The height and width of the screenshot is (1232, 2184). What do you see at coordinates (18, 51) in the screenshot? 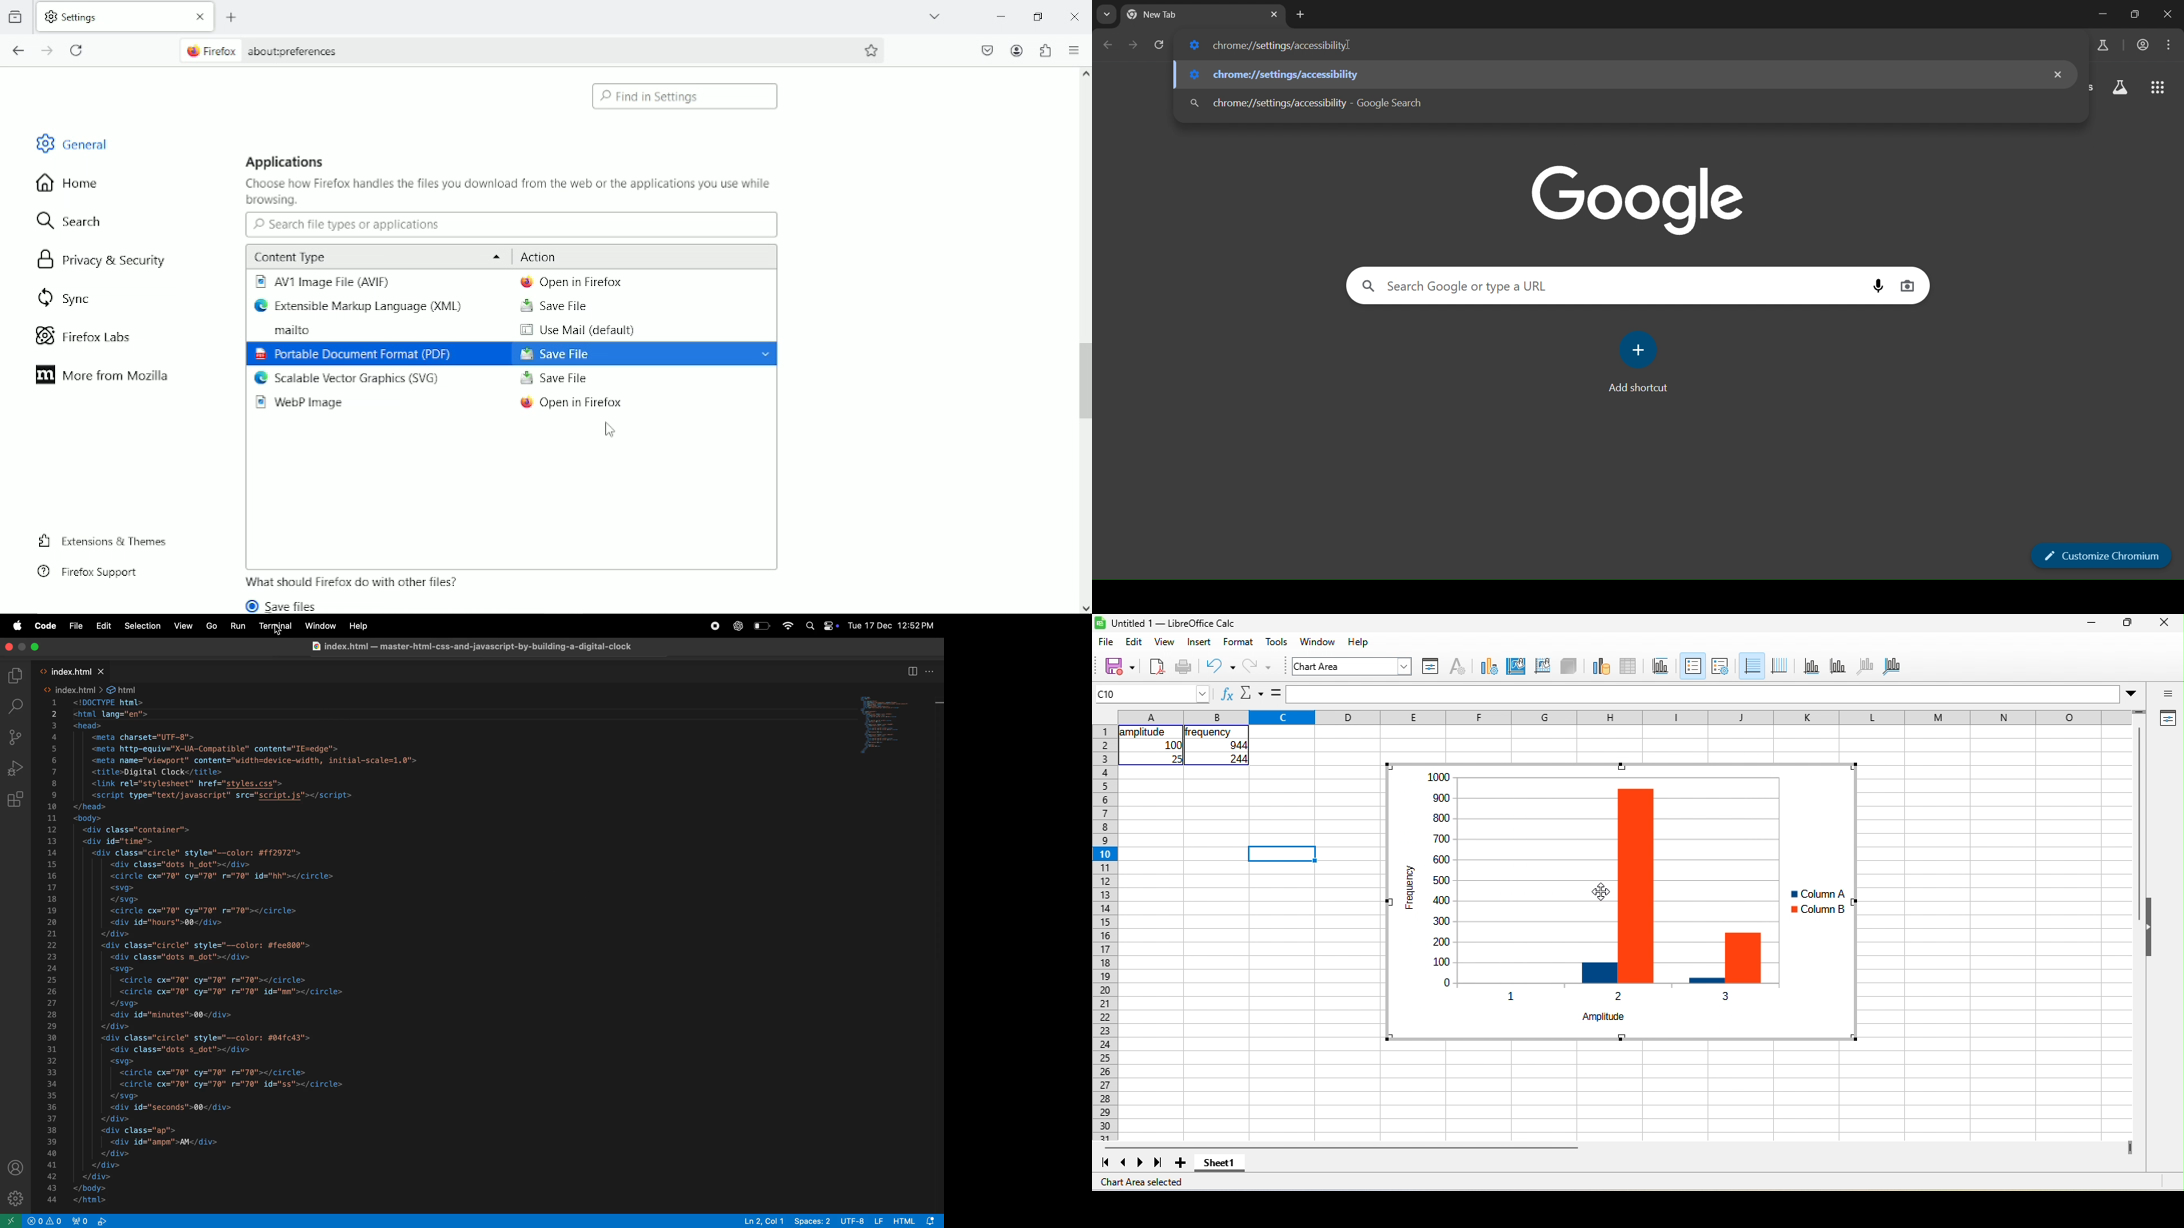
I see `Go back` at bounding box center [18, 51].